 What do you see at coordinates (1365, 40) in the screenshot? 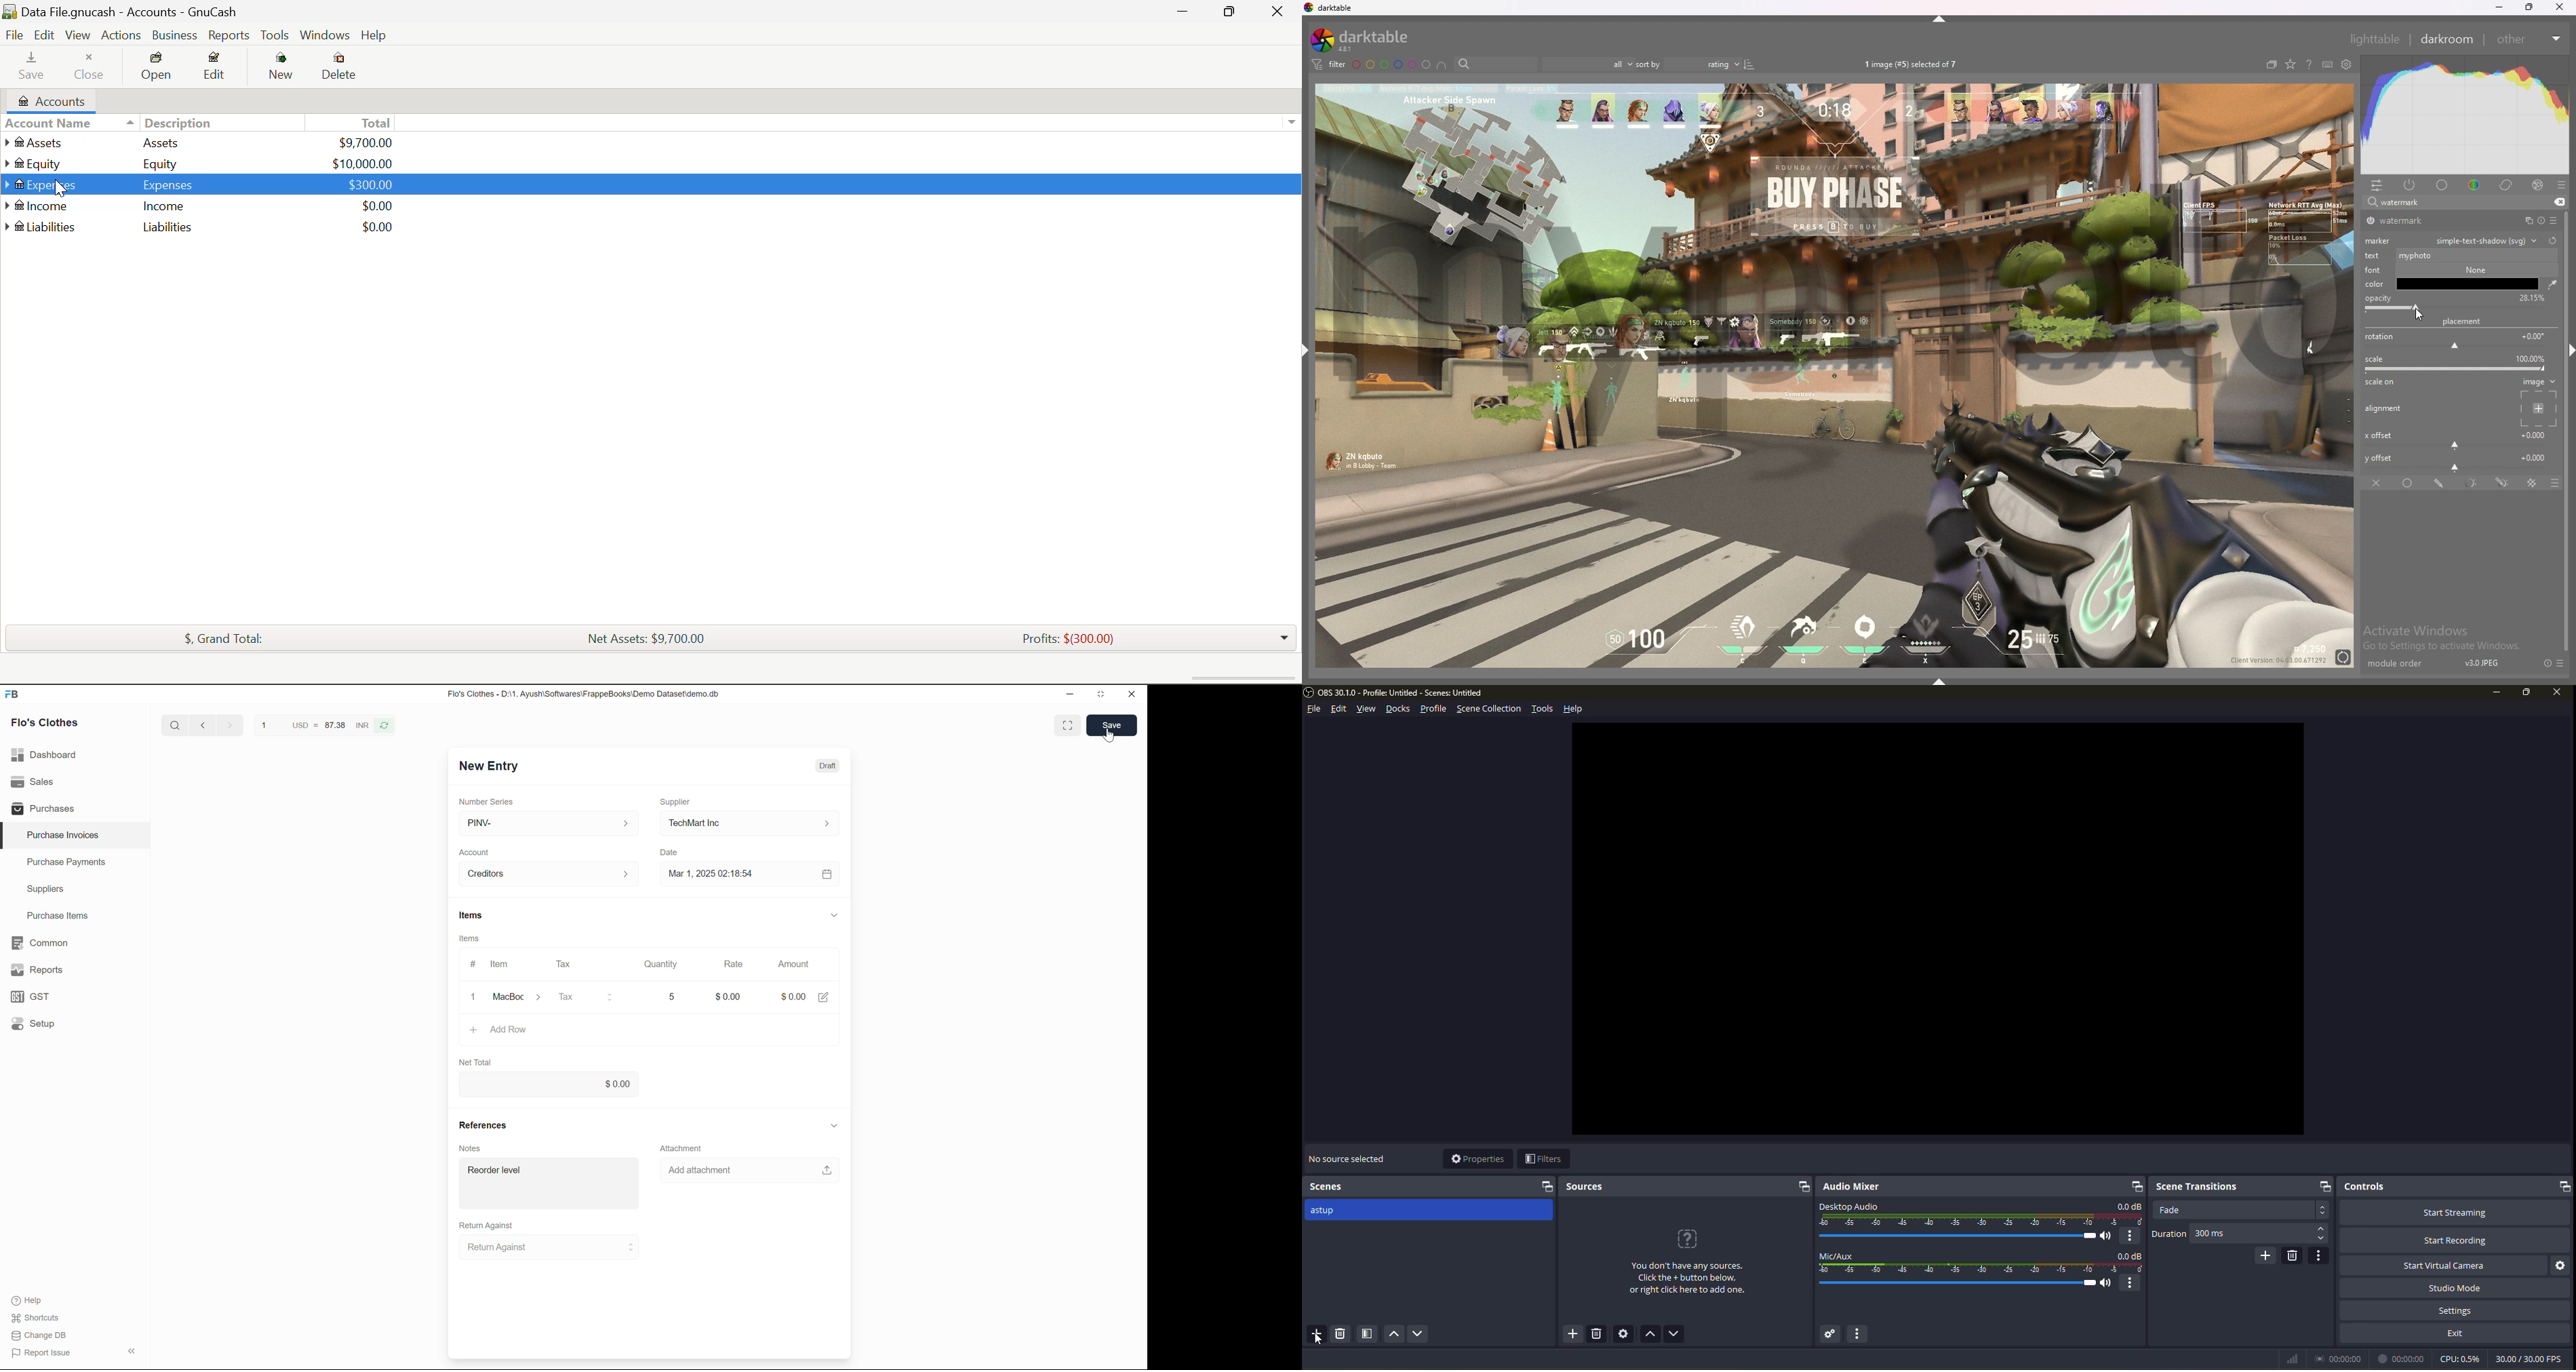
I see `darktable` at bounding box center [1365, 40].